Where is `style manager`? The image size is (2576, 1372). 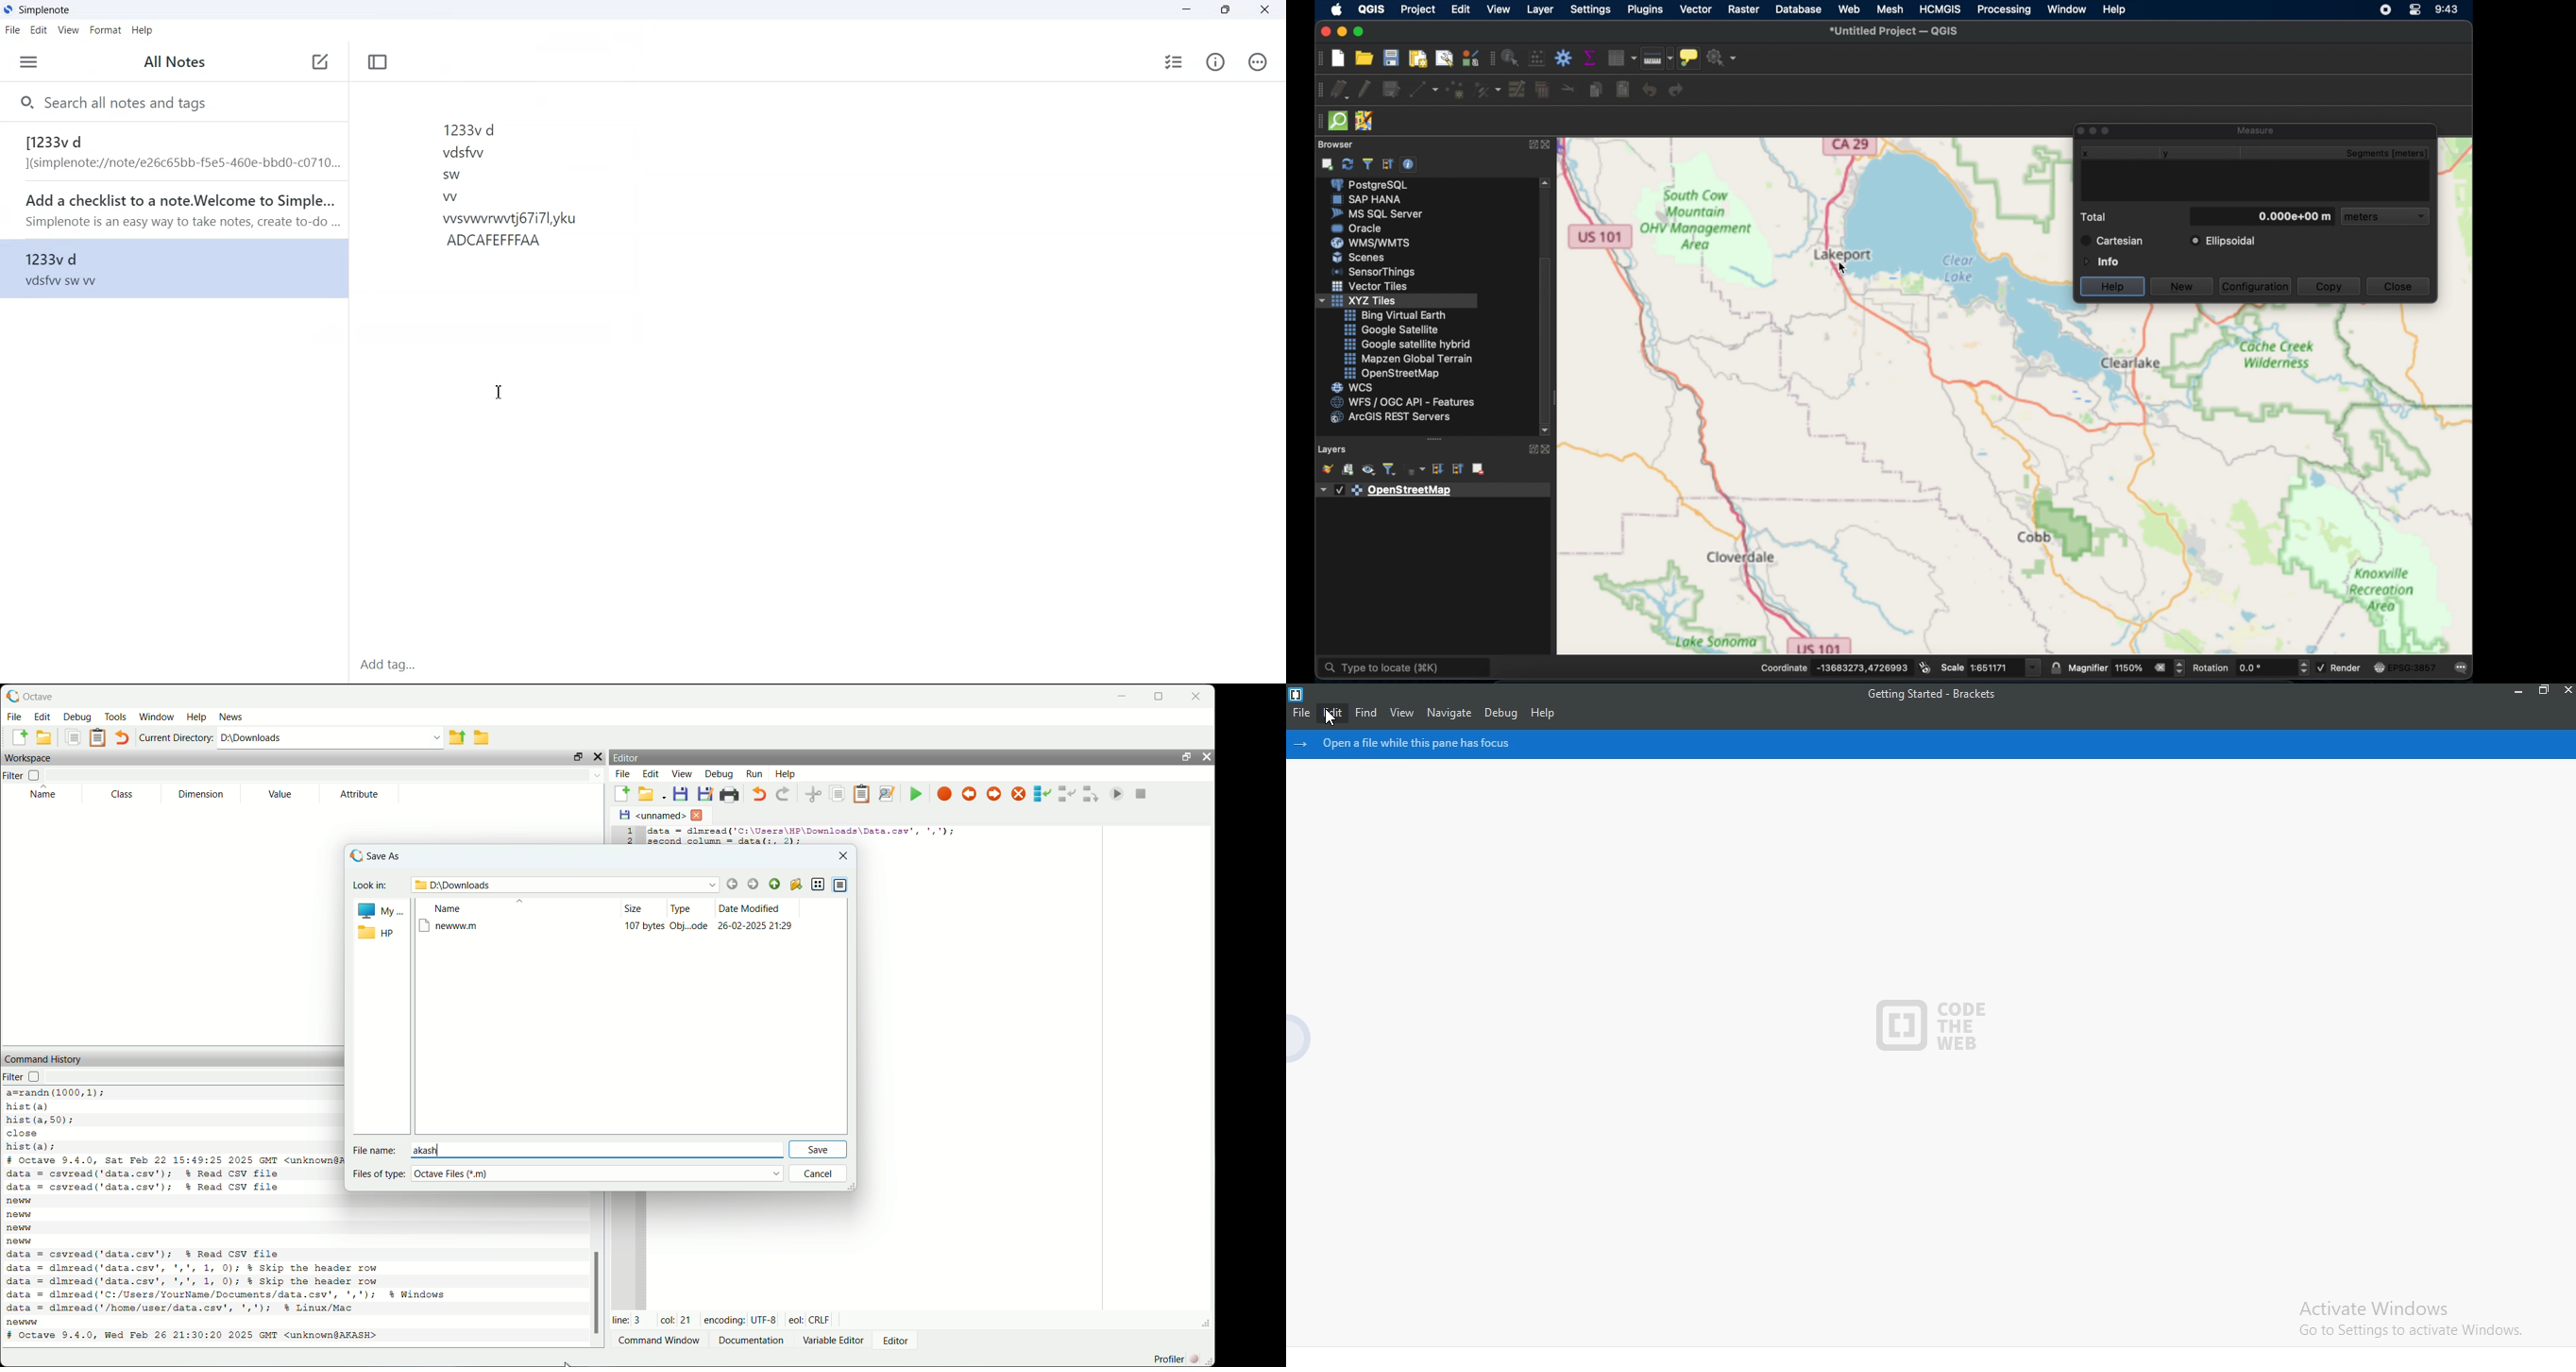 style manager is located at coordinates (1488, 91).